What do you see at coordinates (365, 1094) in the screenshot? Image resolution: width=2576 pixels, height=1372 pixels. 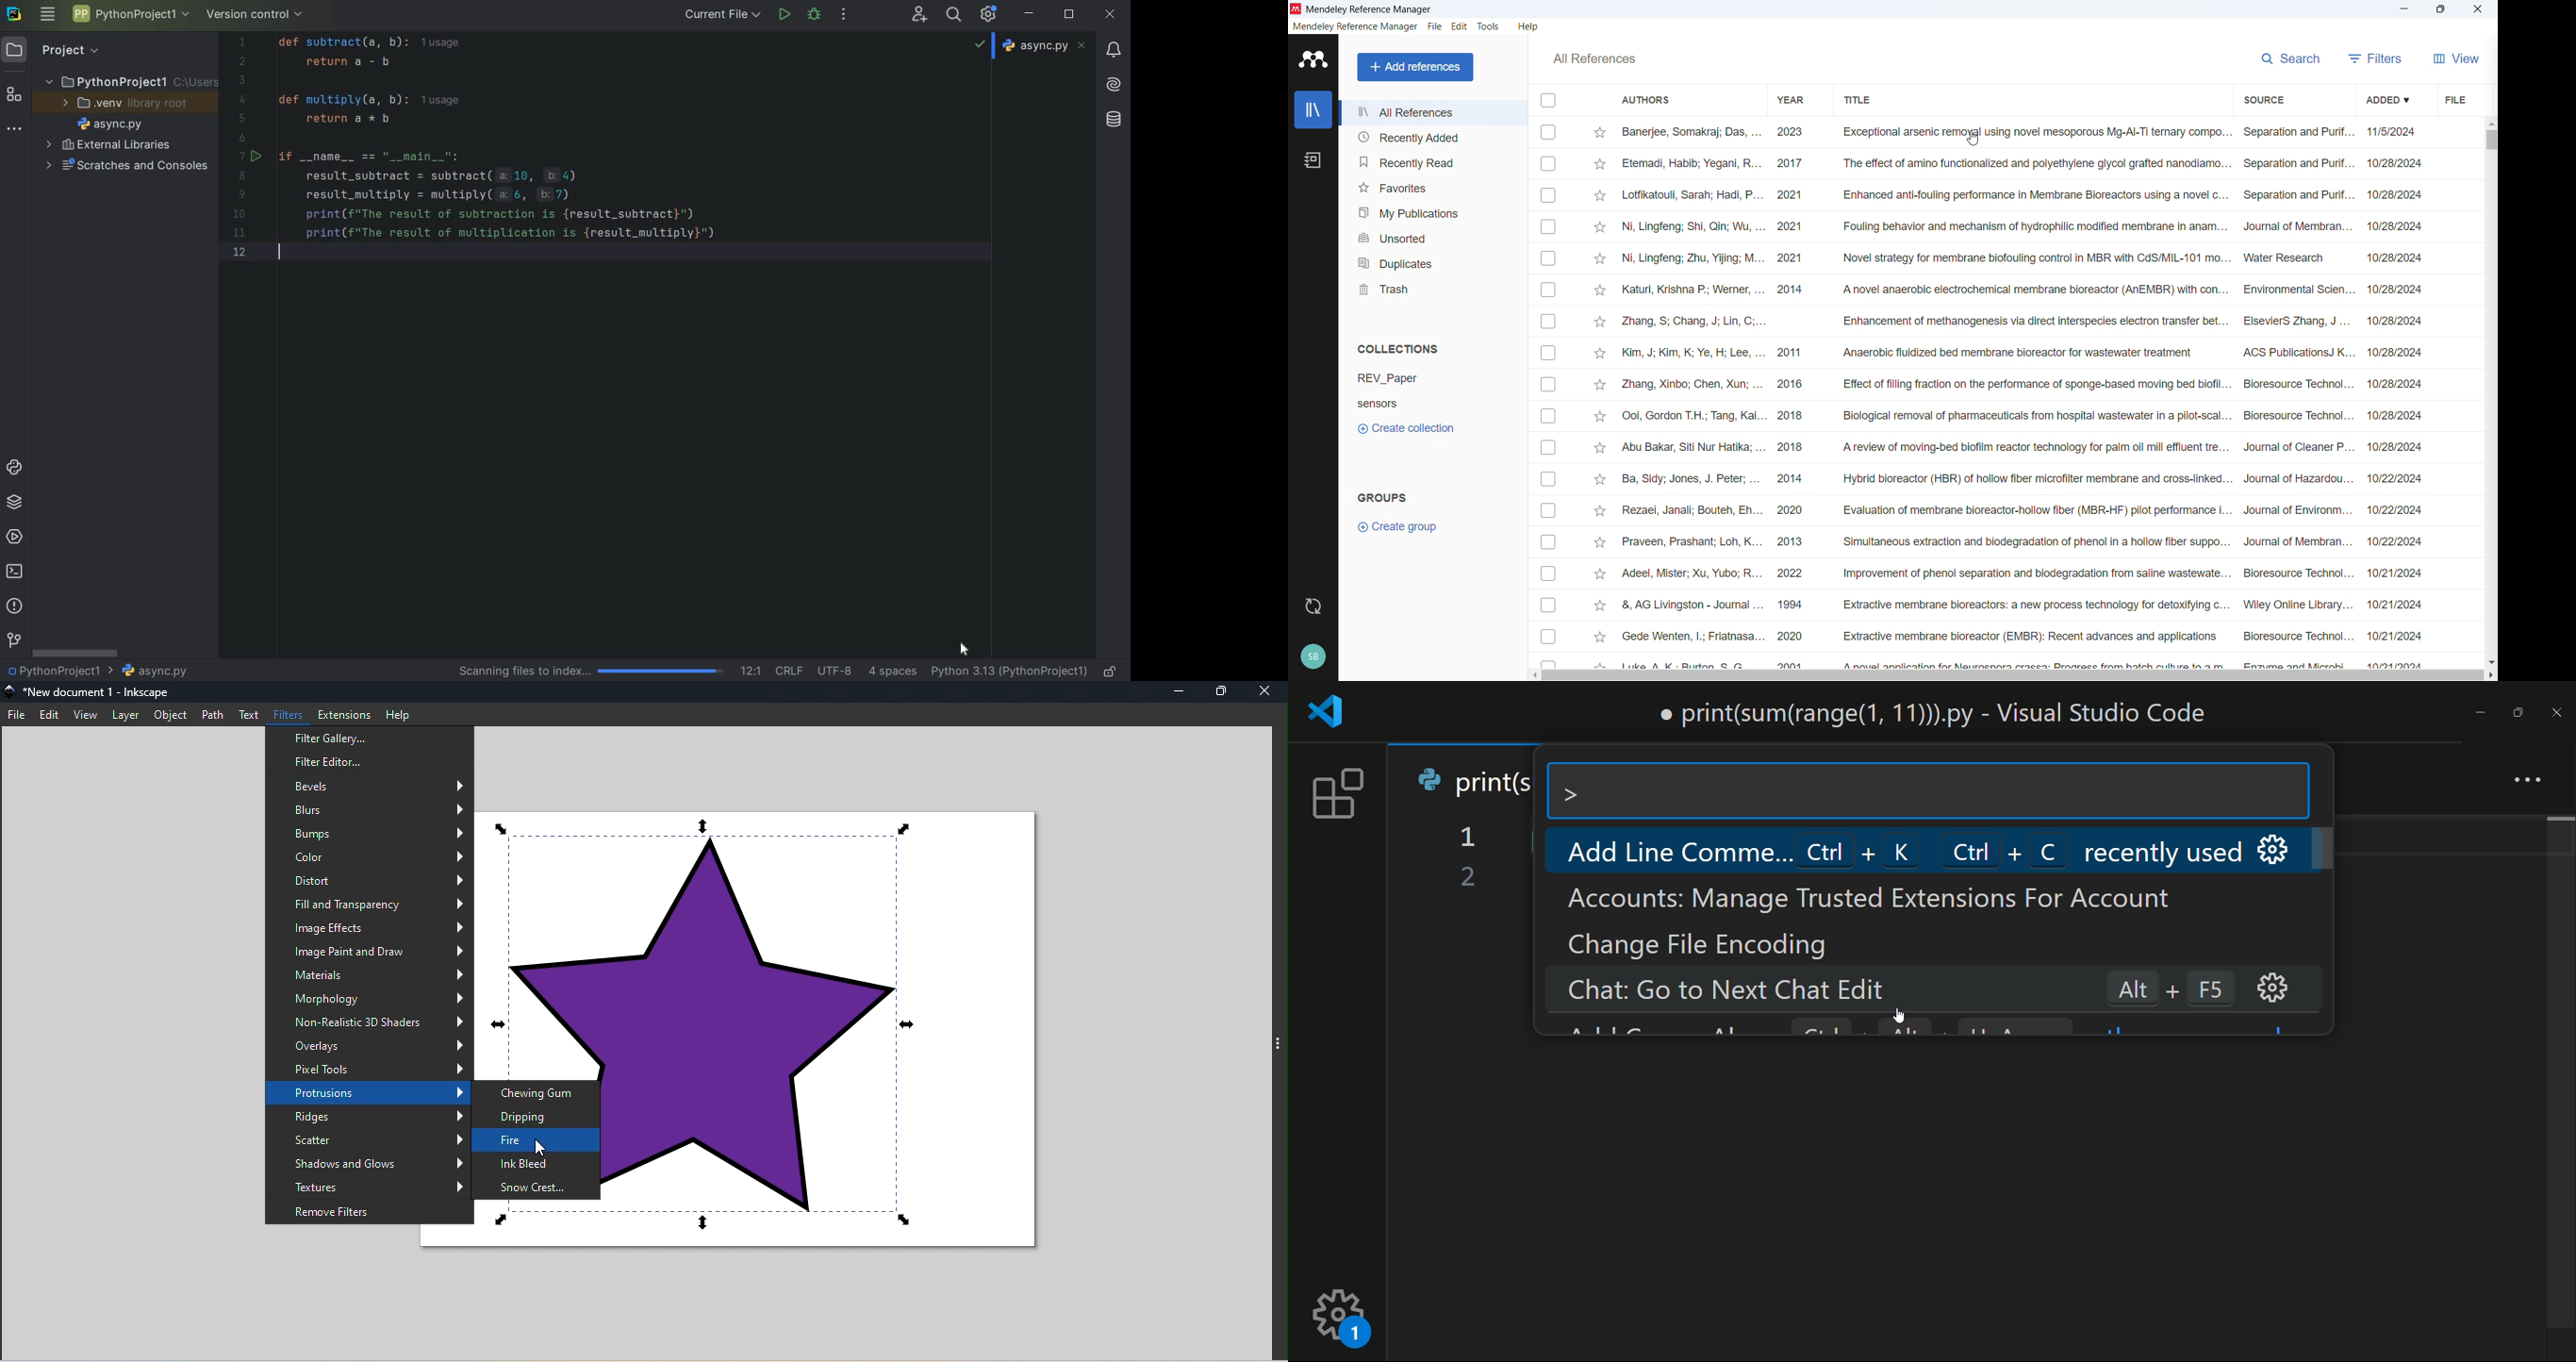 I see `Protrusions` at bounding box center [365, 1094].